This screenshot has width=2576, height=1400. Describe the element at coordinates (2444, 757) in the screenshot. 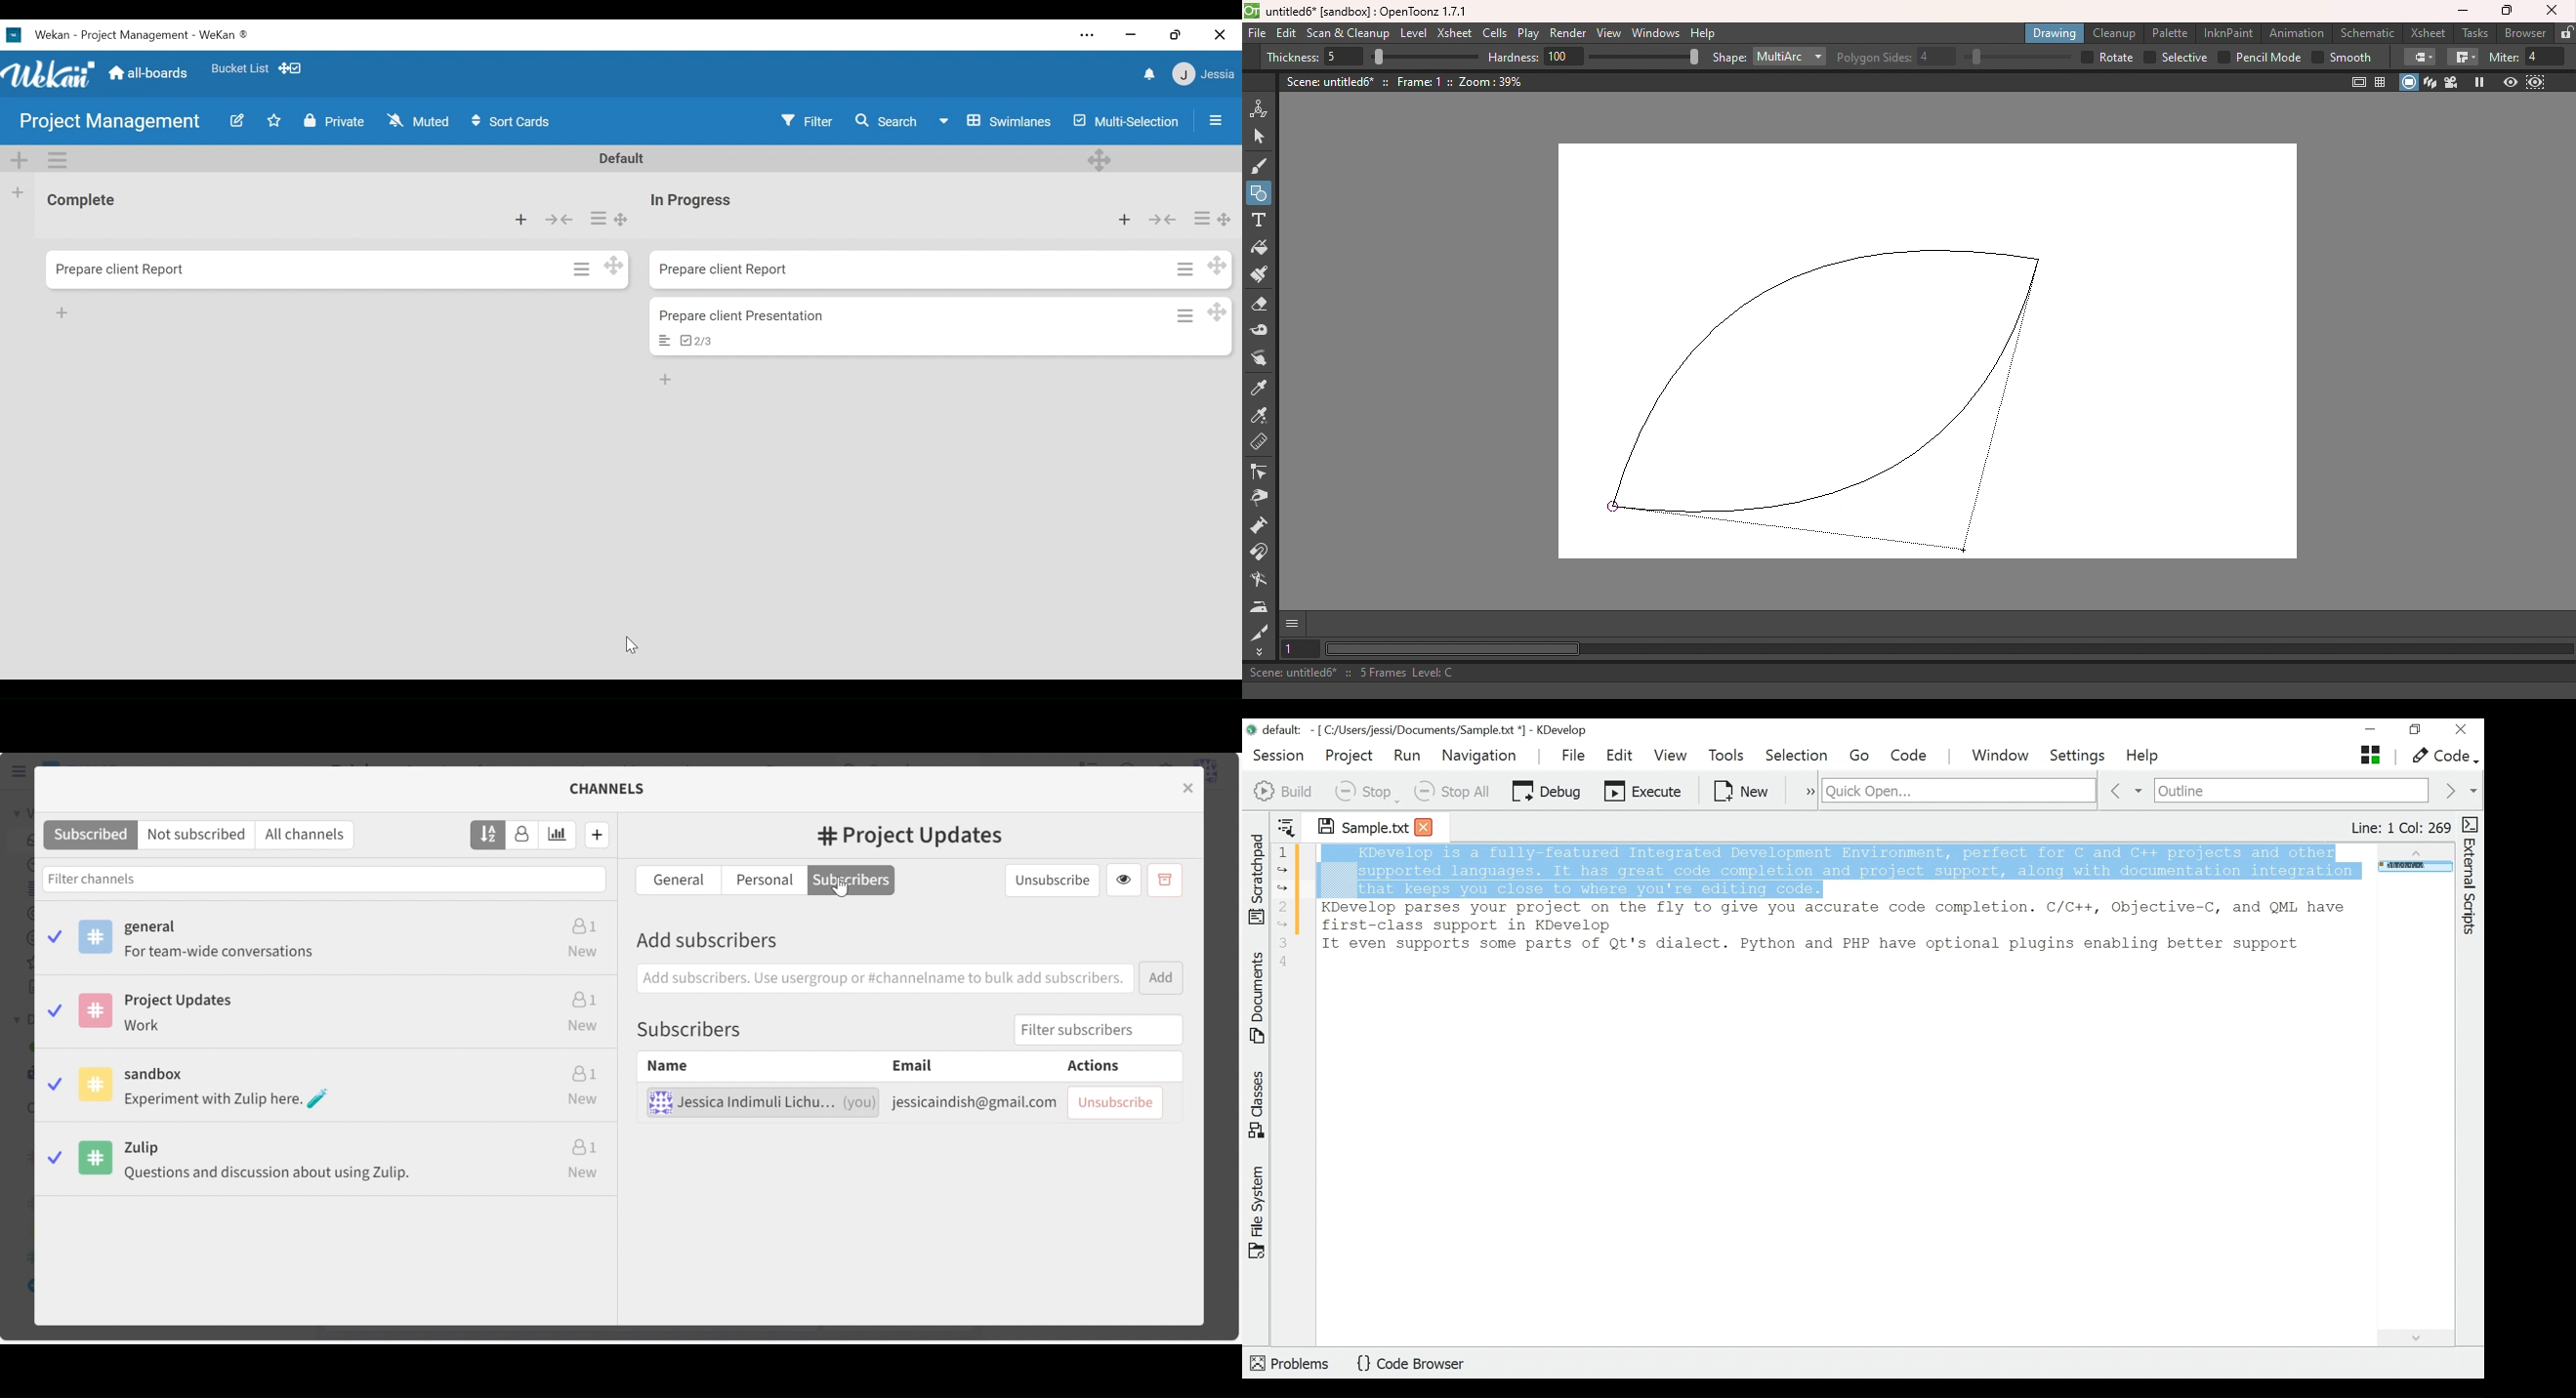

I see `Code` at that location.